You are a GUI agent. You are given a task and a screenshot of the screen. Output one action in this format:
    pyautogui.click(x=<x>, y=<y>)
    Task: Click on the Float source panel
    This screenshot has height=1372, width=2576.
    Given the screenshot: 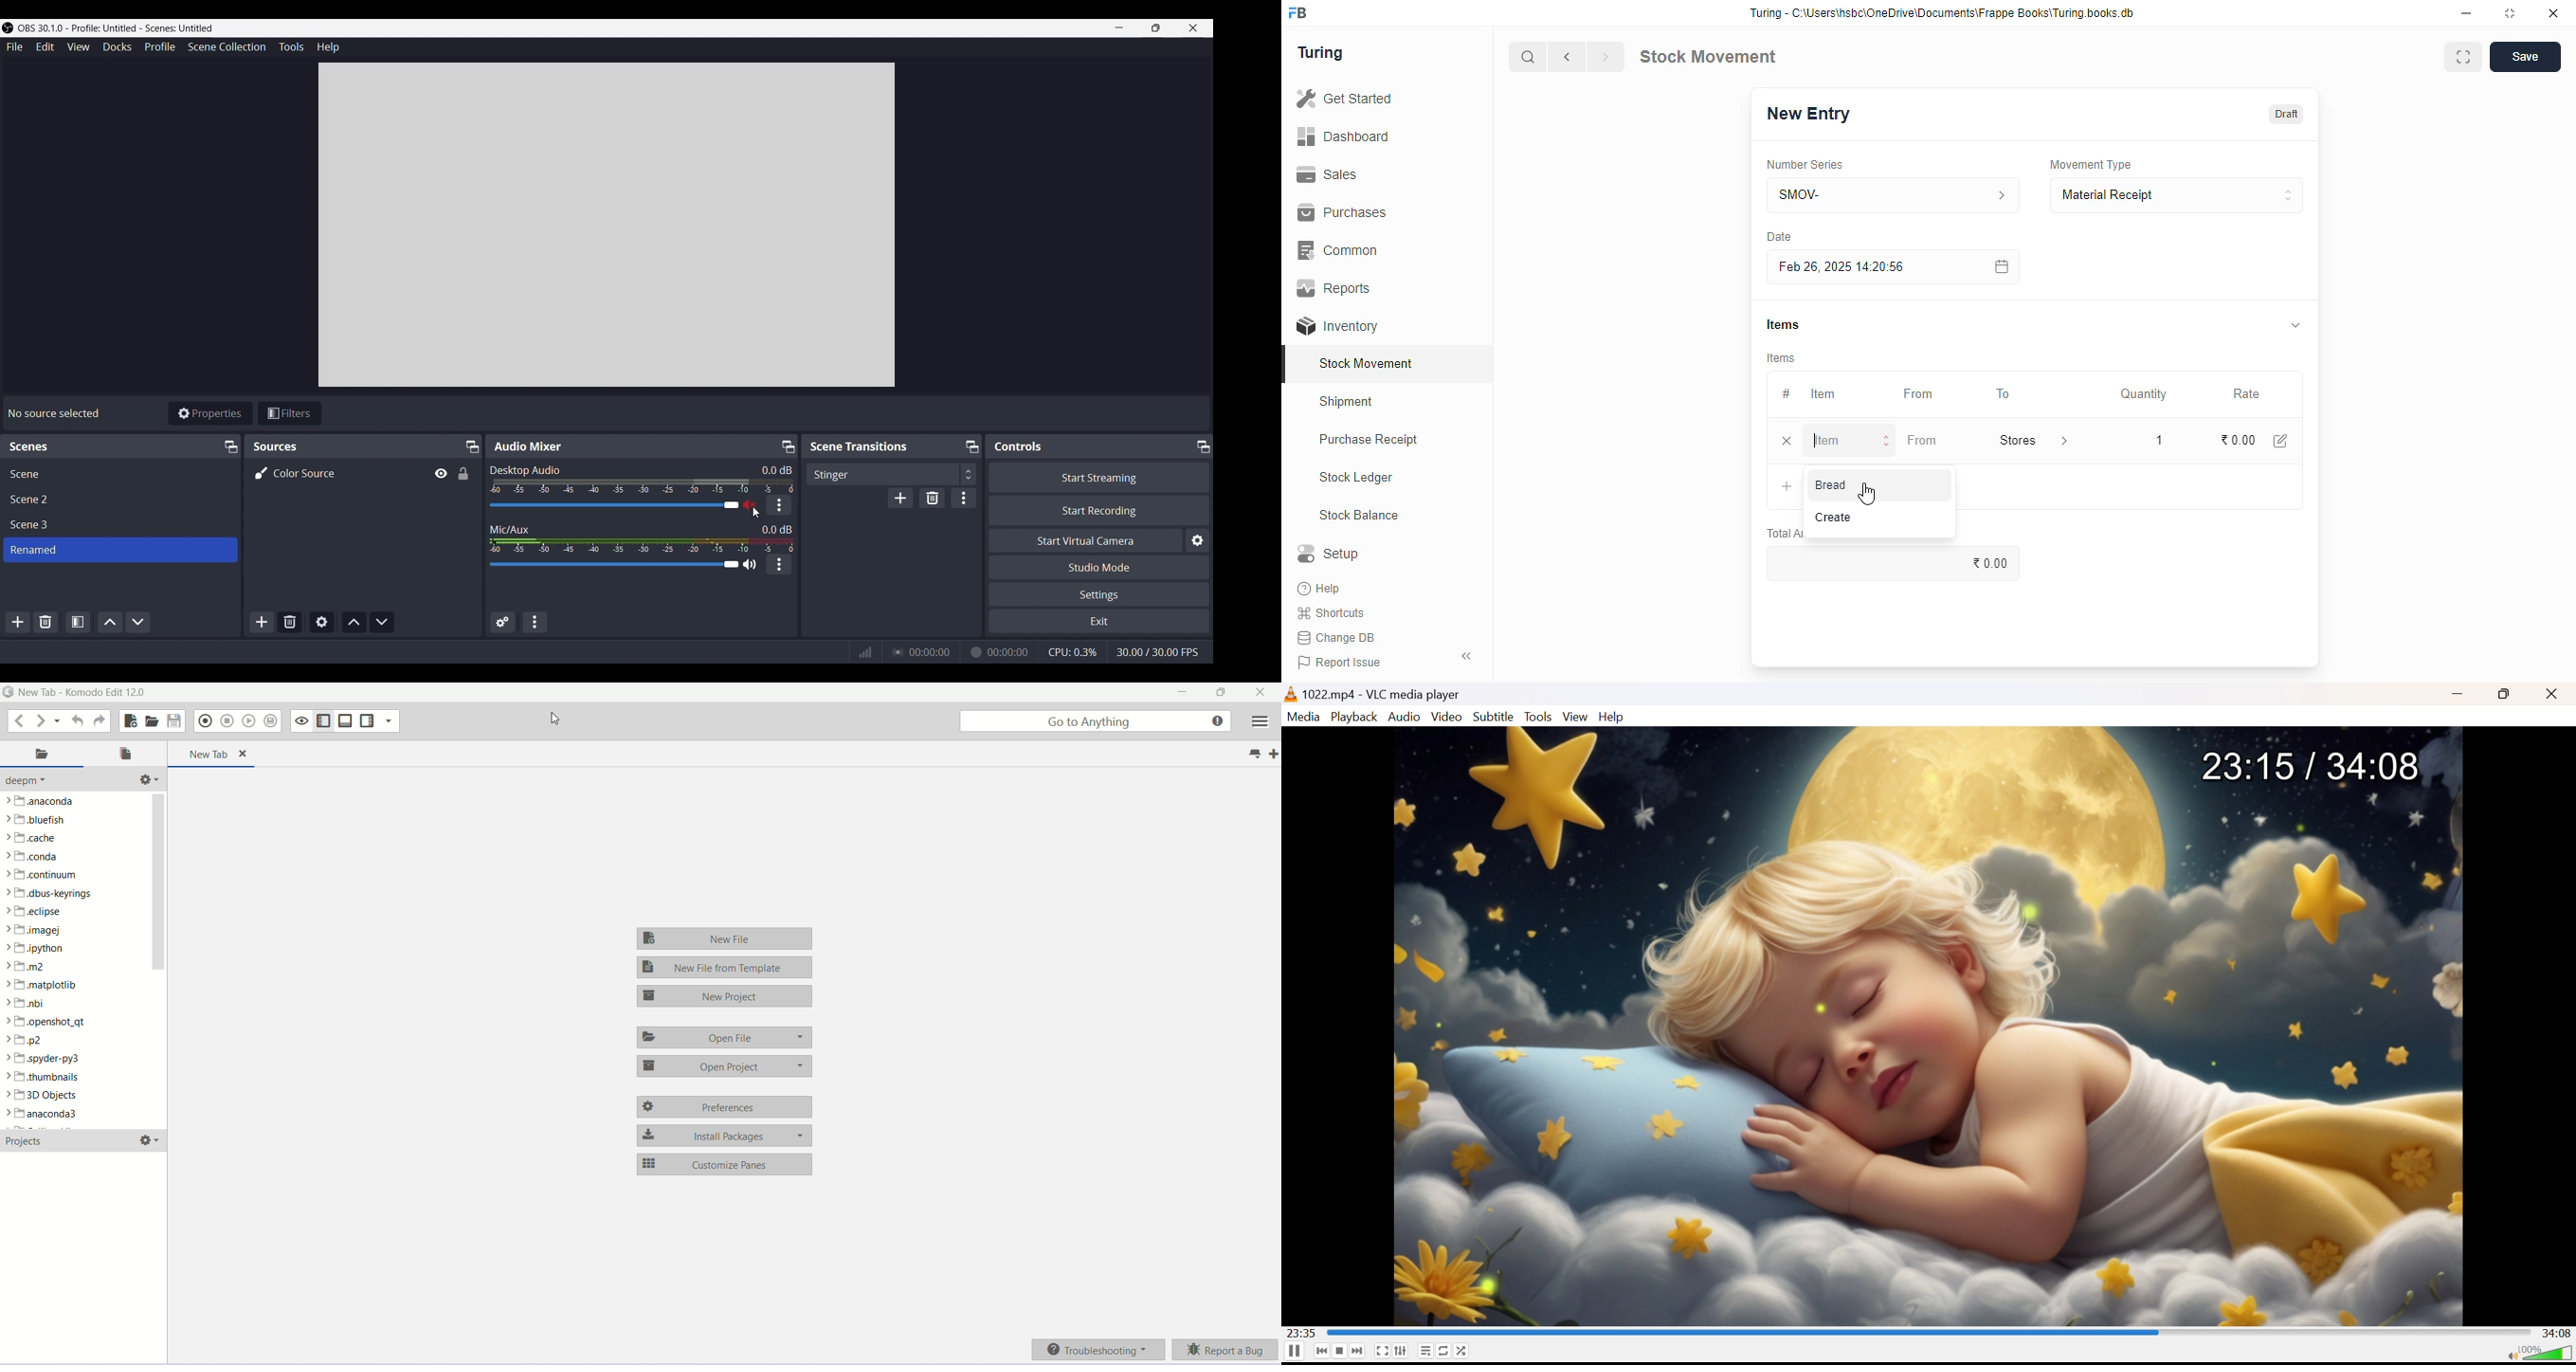 What is the action you would take?
    pyautogui.click(x=230, y=447)
    